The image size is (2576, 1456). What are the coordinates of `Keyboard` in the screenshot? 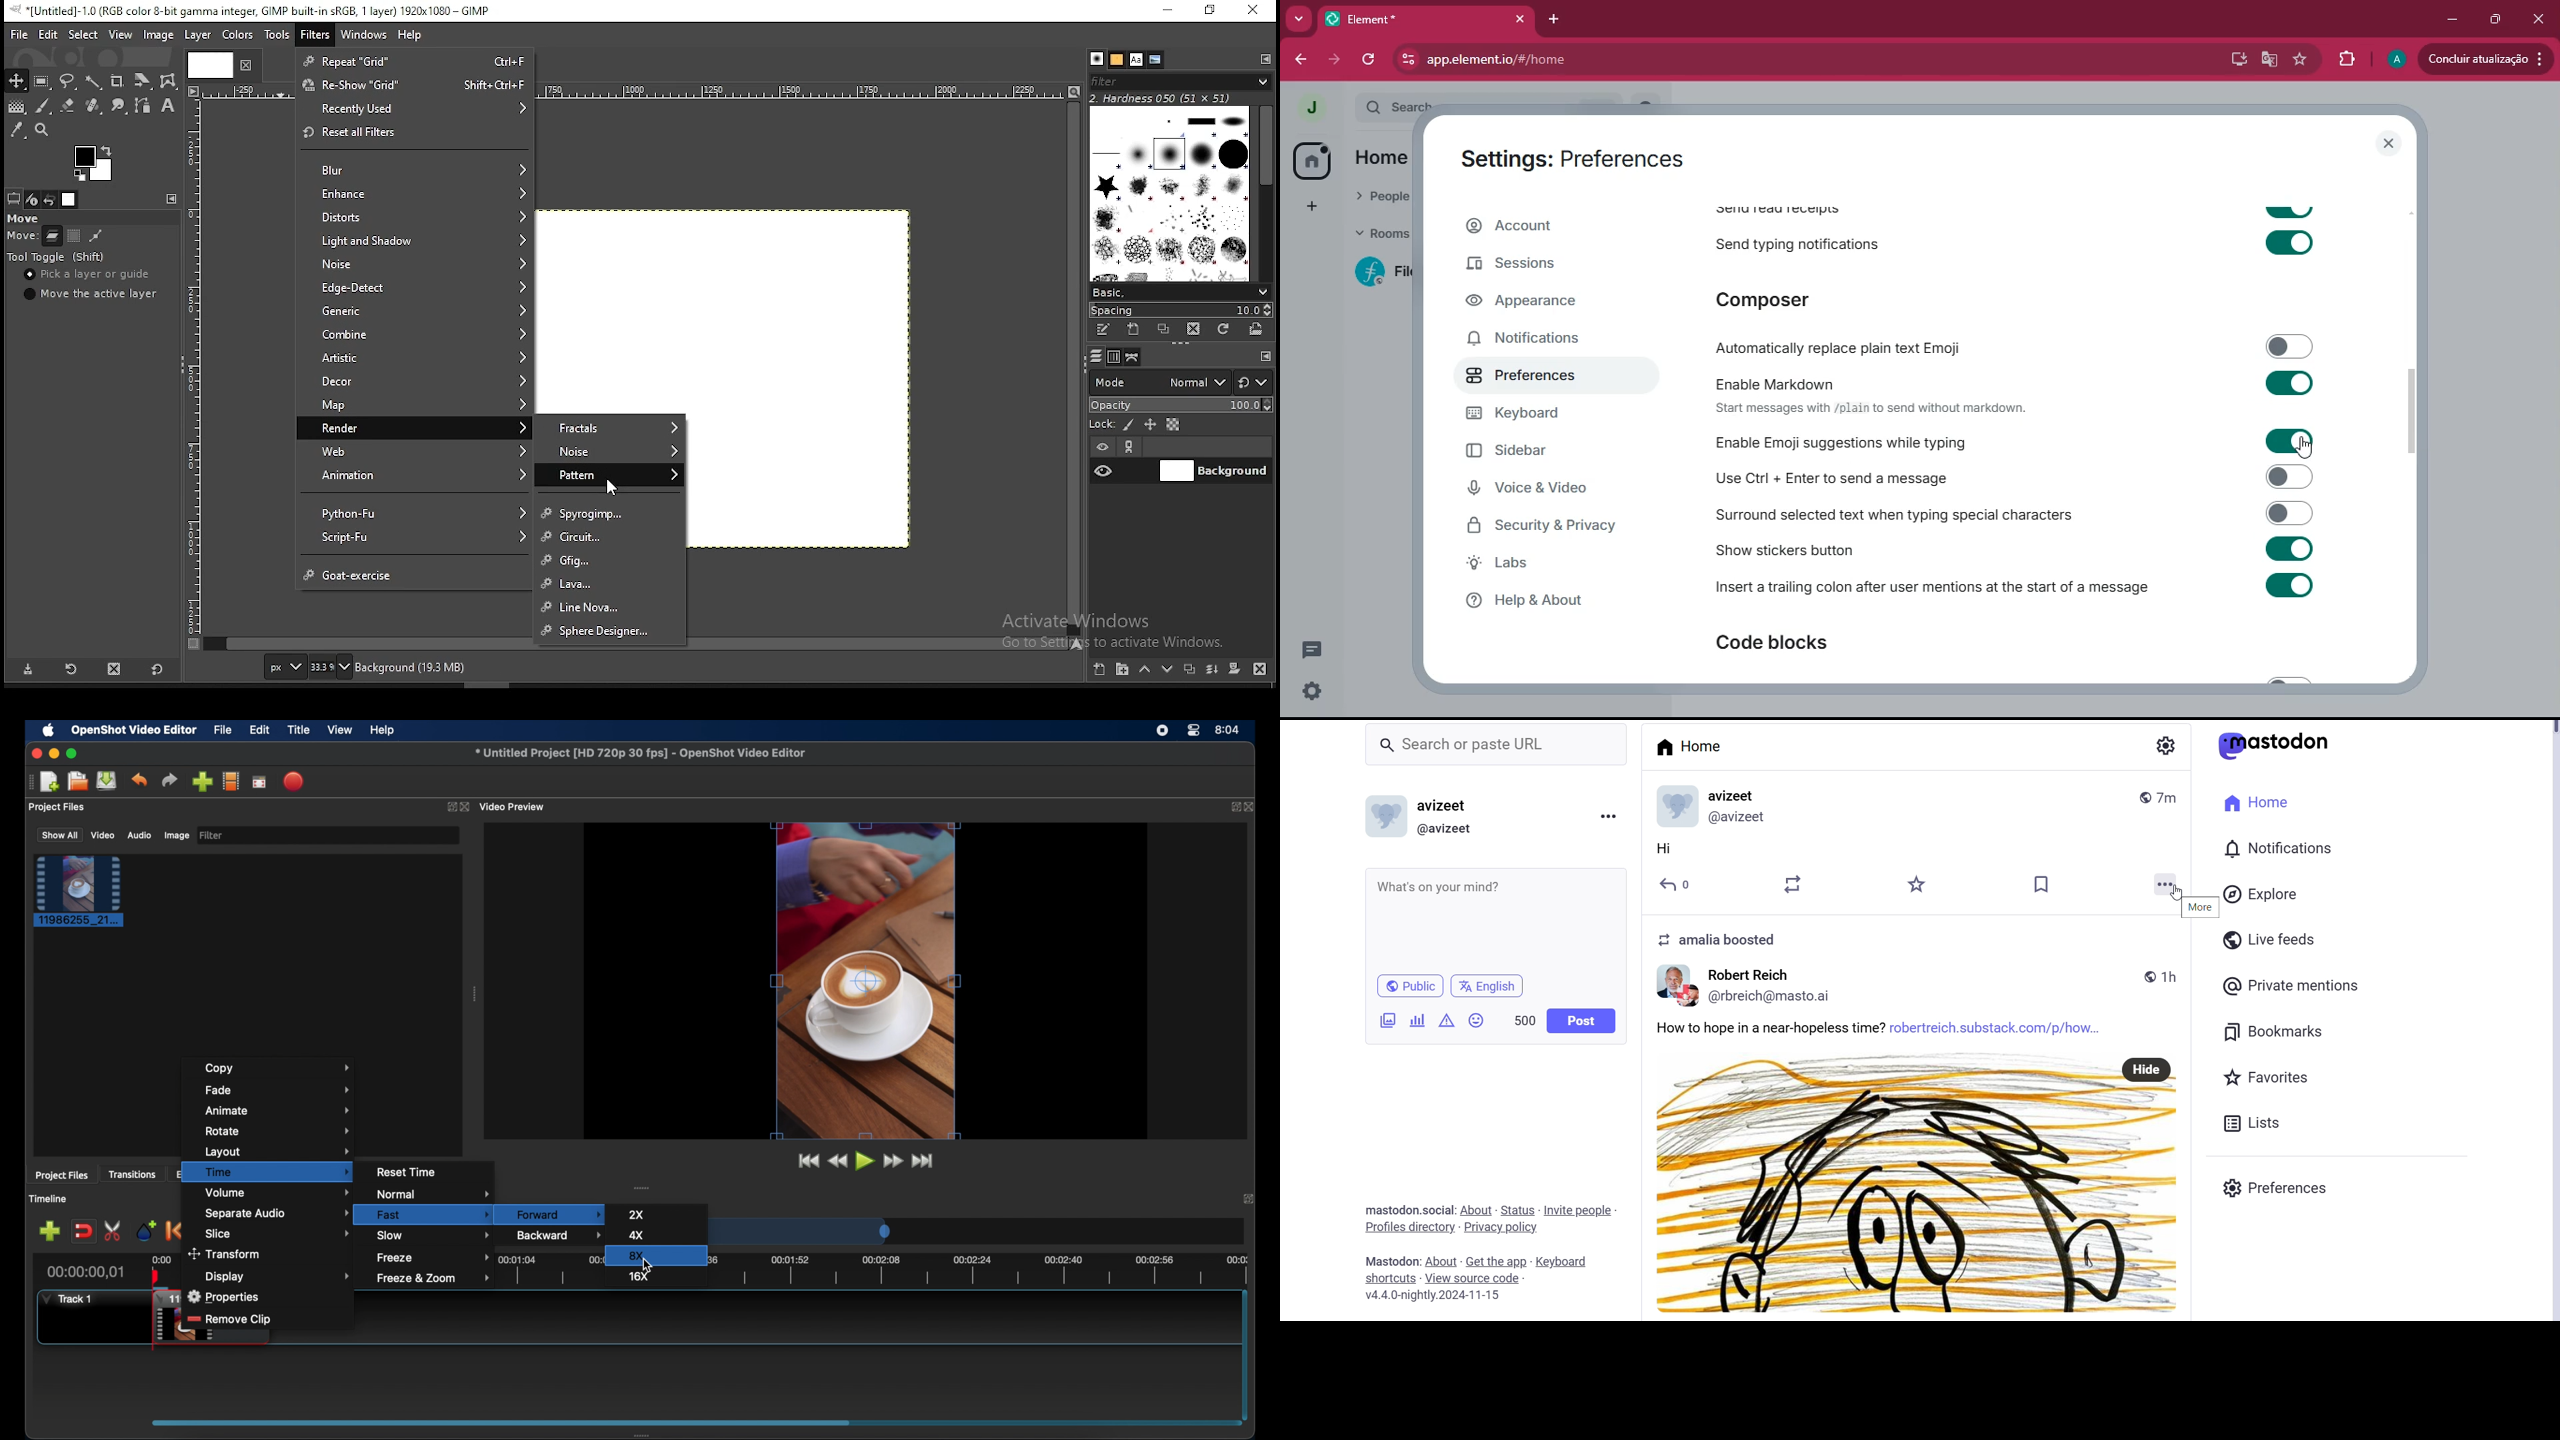 It's located at (1566, 1262).